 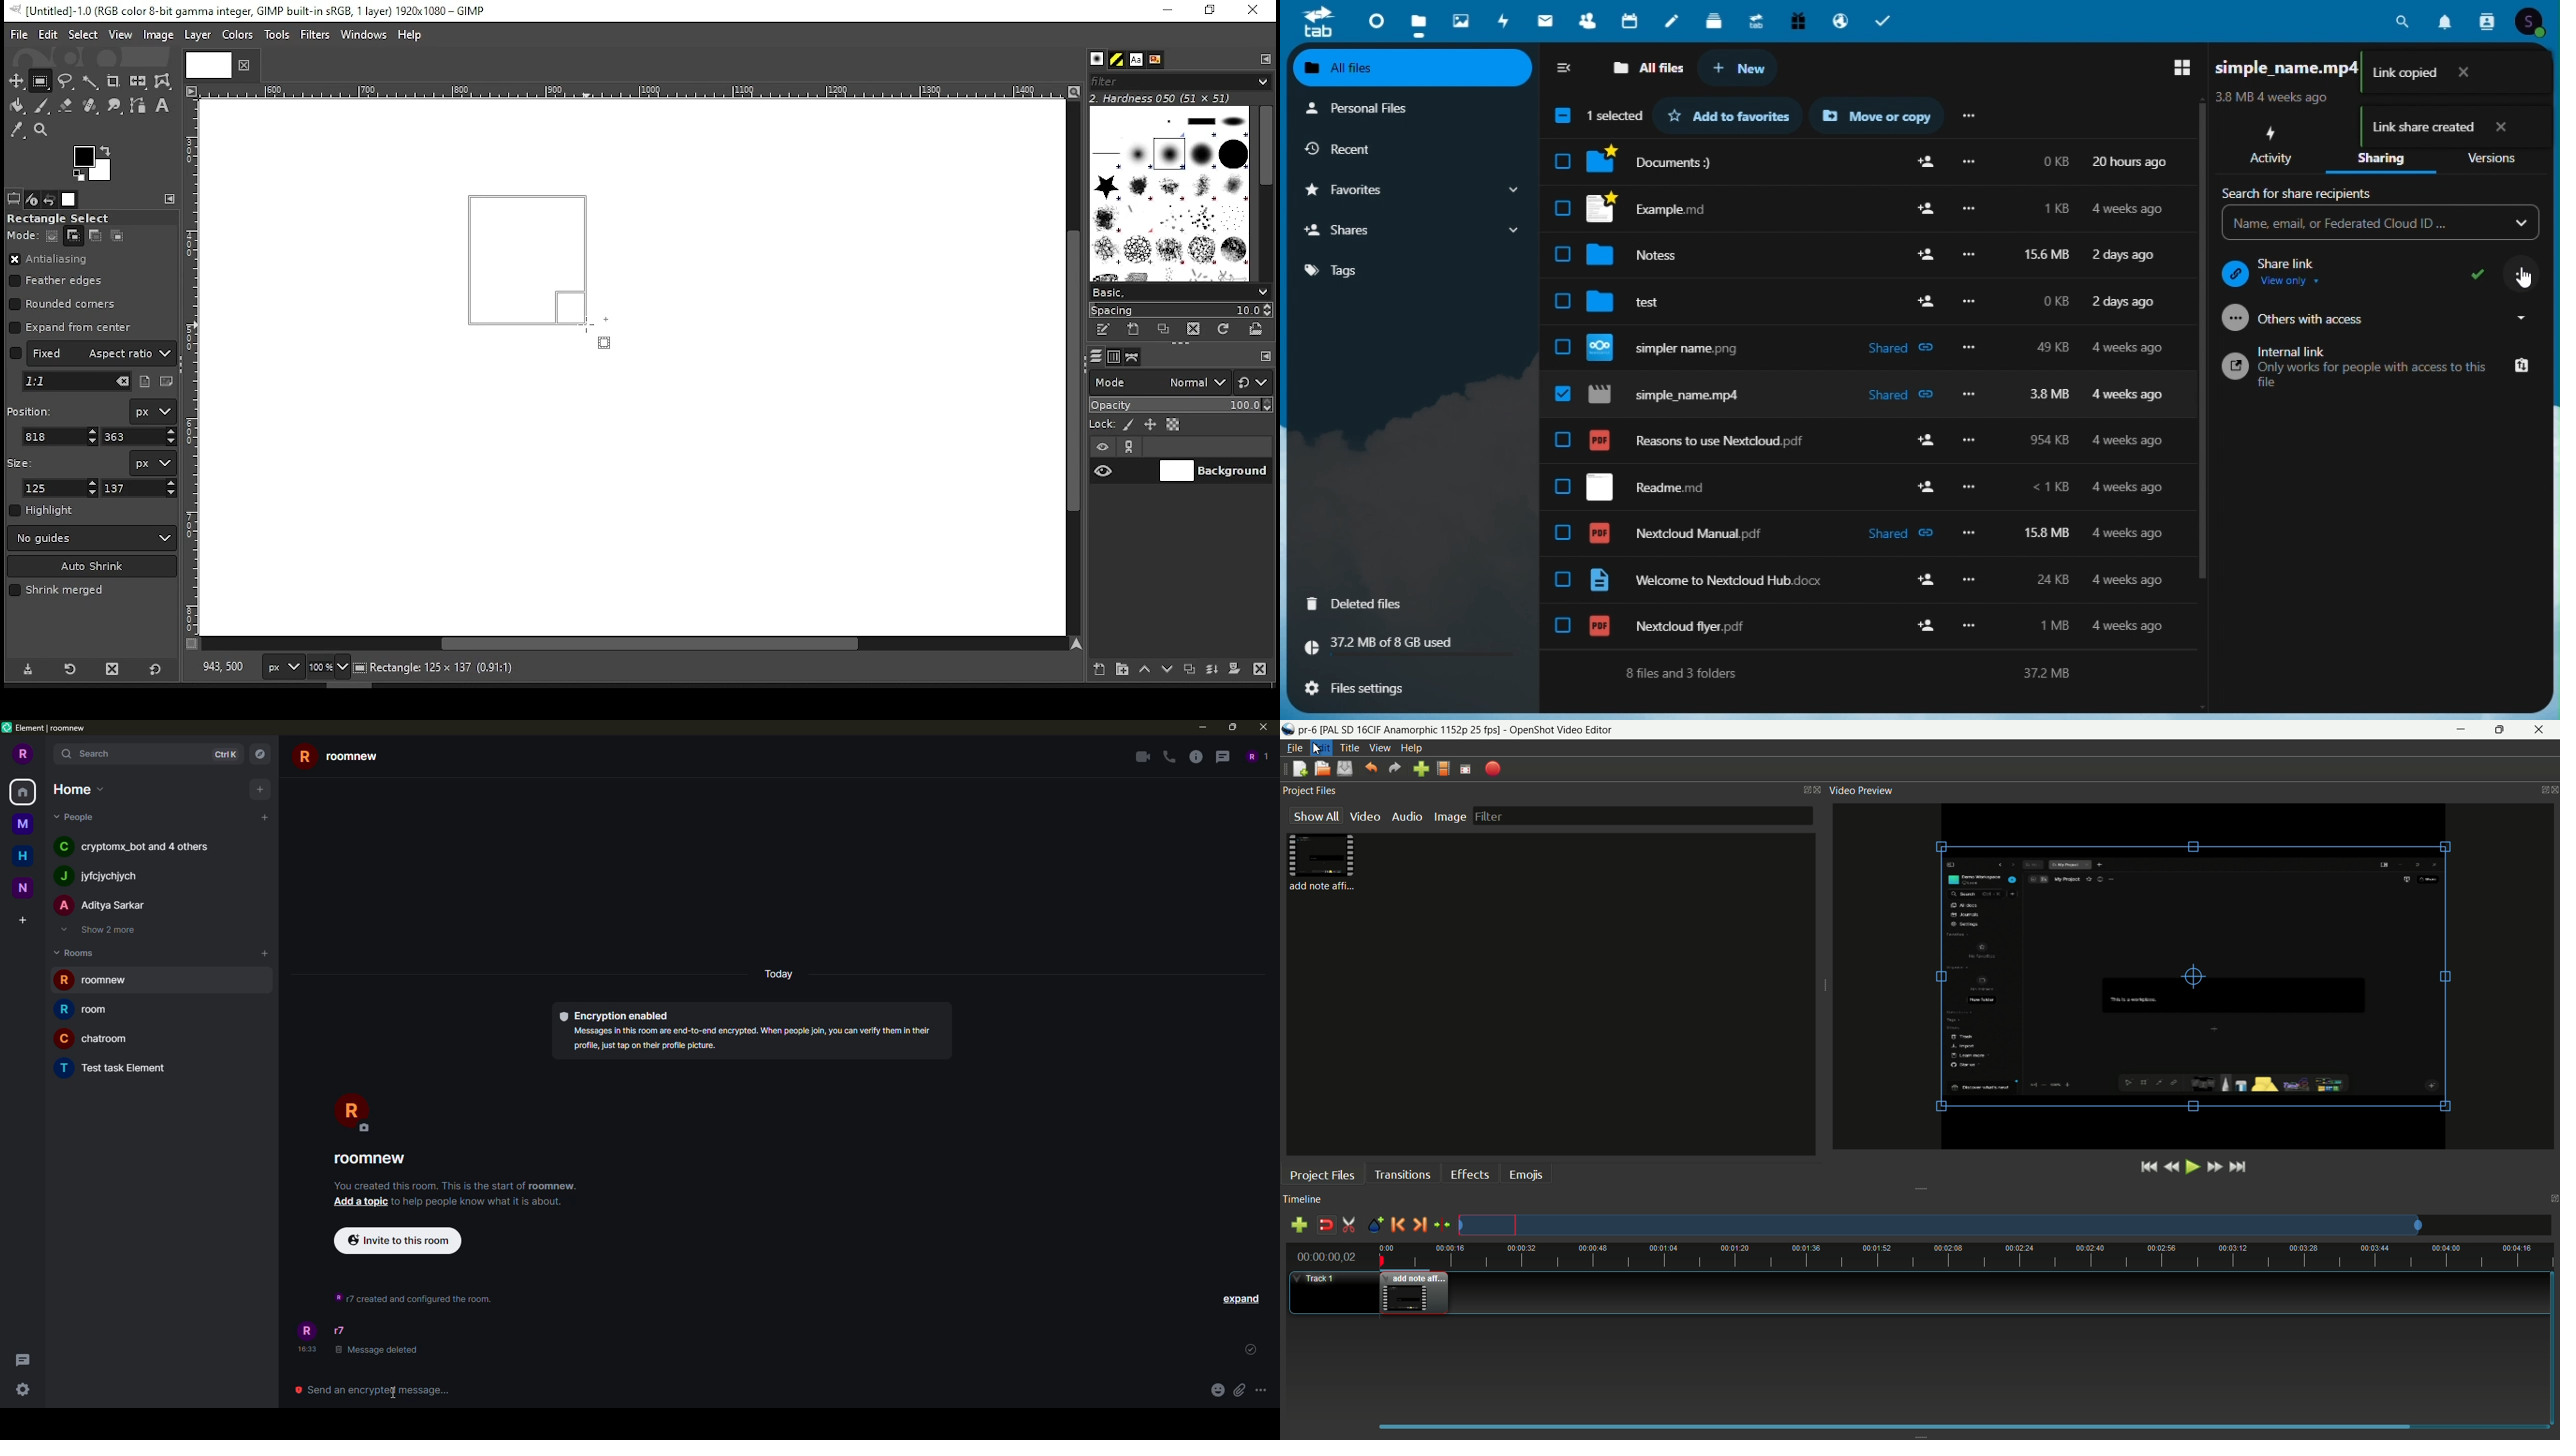 What do you see at coordinates (1095, 357) in the screenshot?
I see `layers` at bounding box center [1095, 357].